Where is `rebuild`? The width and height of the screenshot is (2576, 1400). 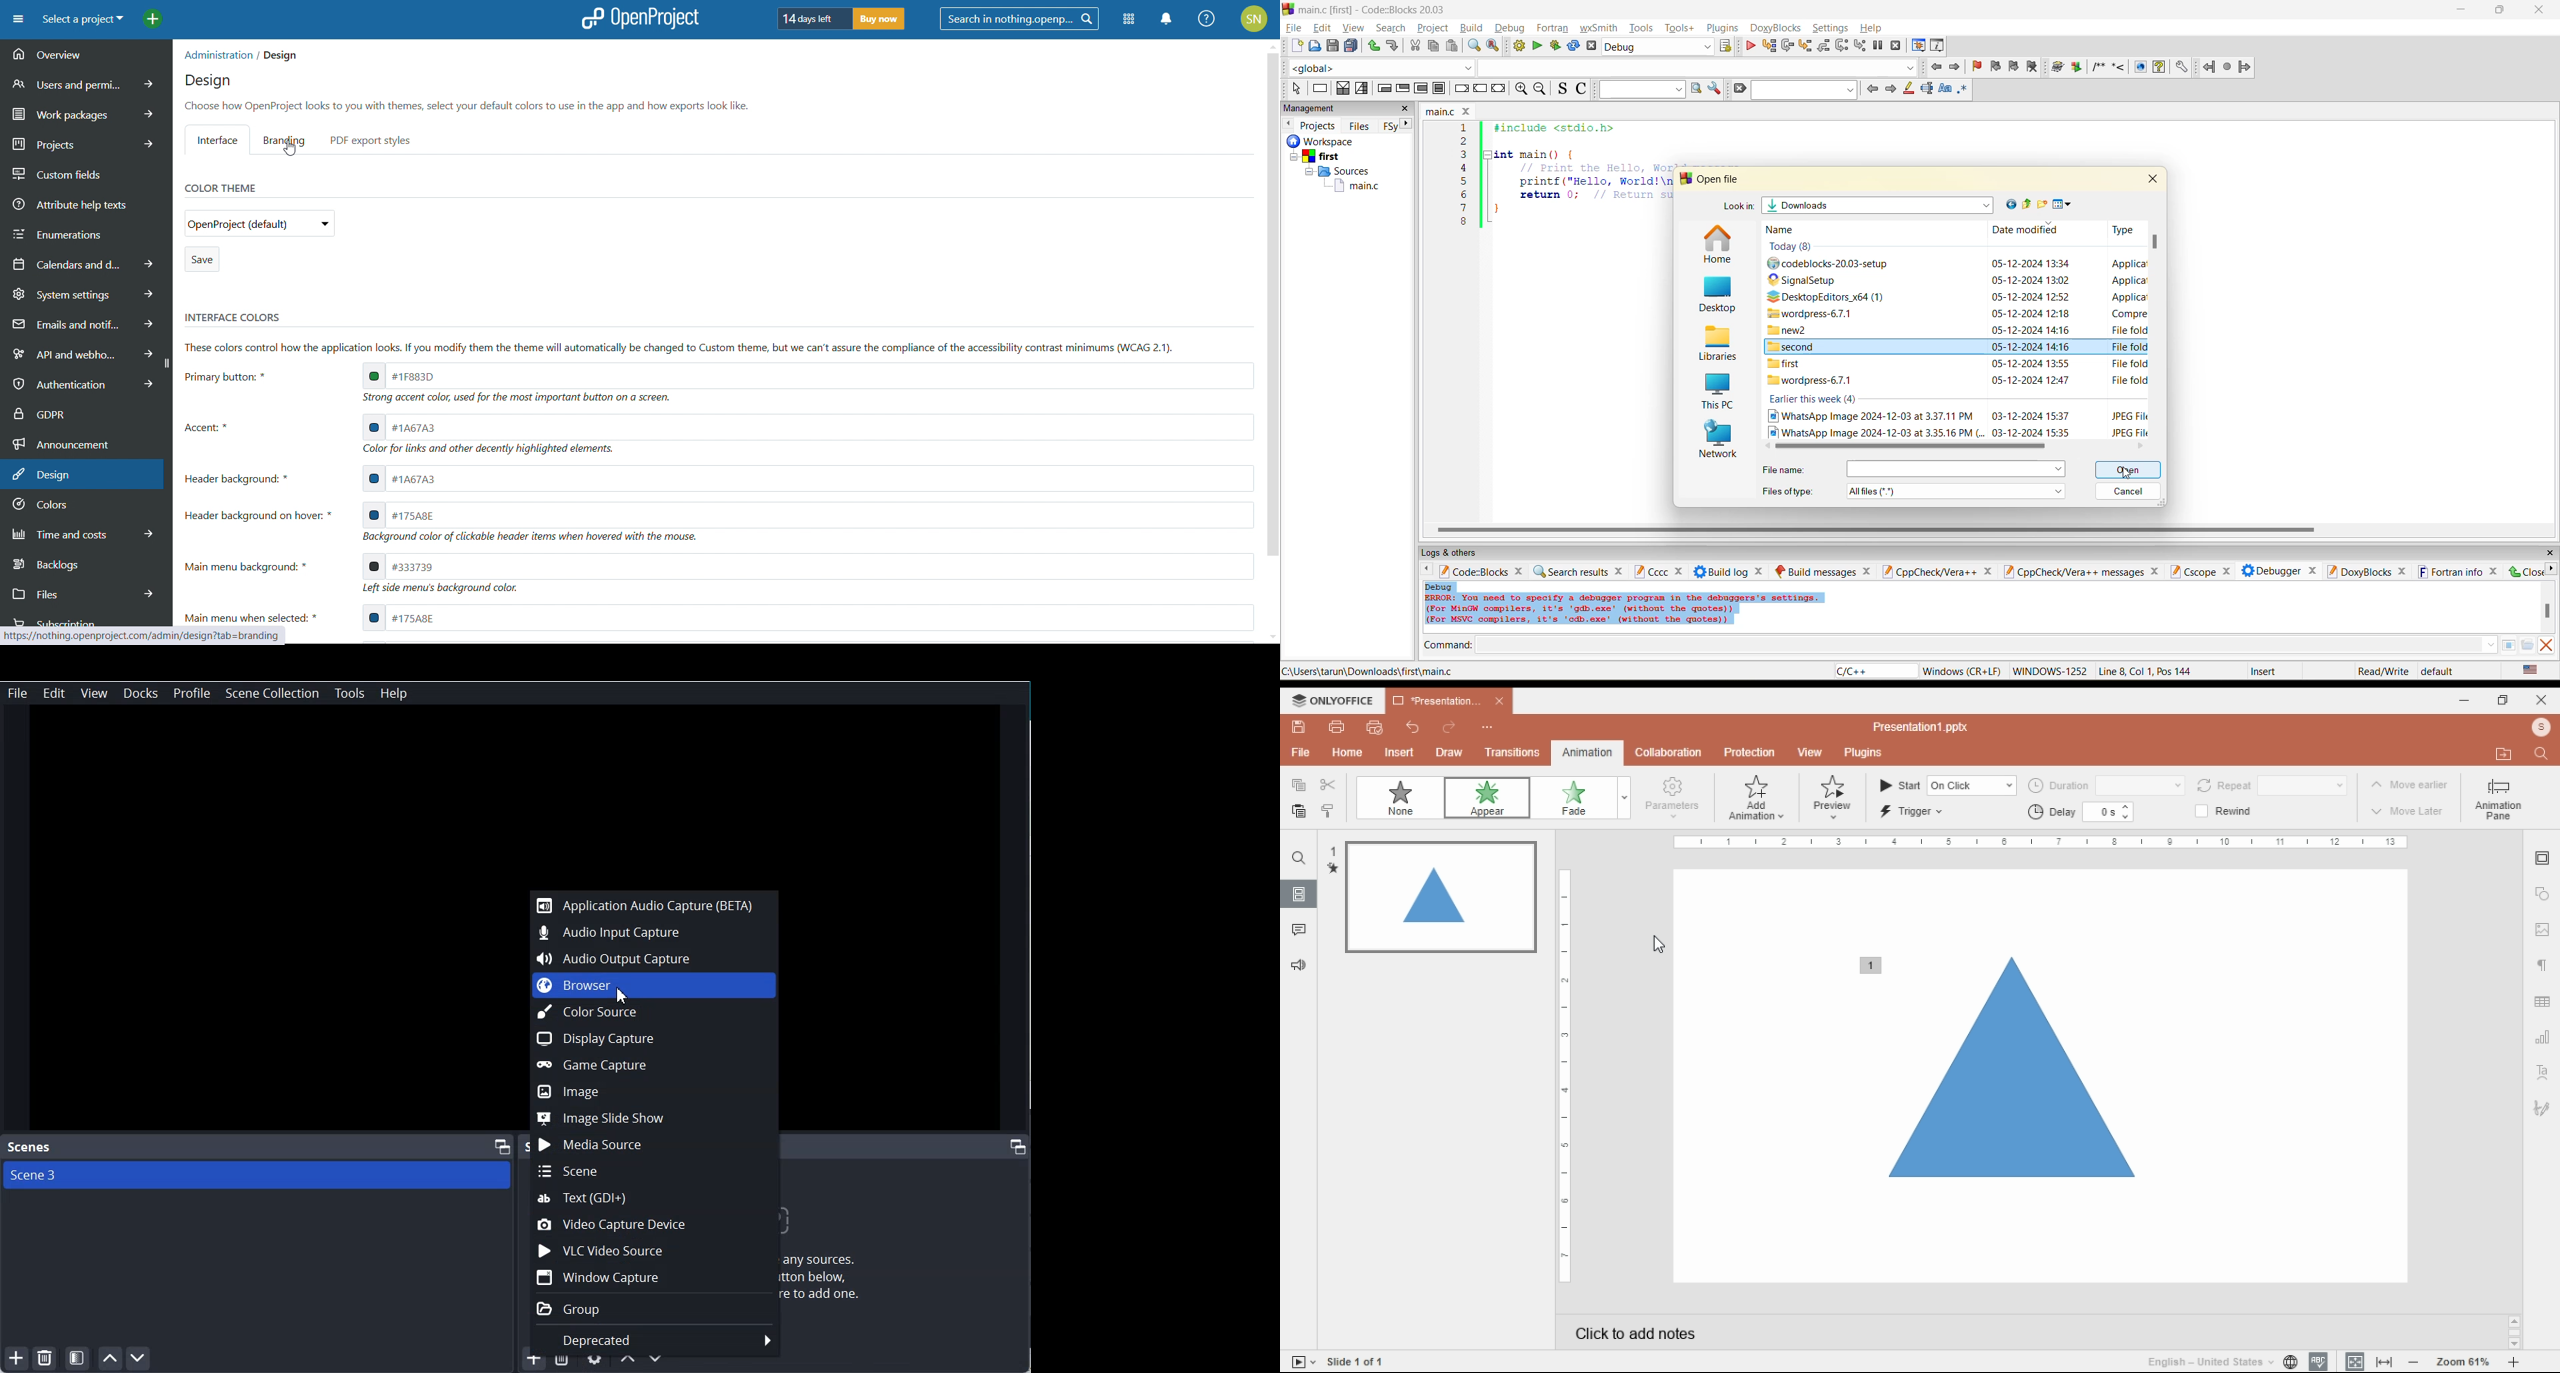 rebuild is located at coordinates (1573, 46).